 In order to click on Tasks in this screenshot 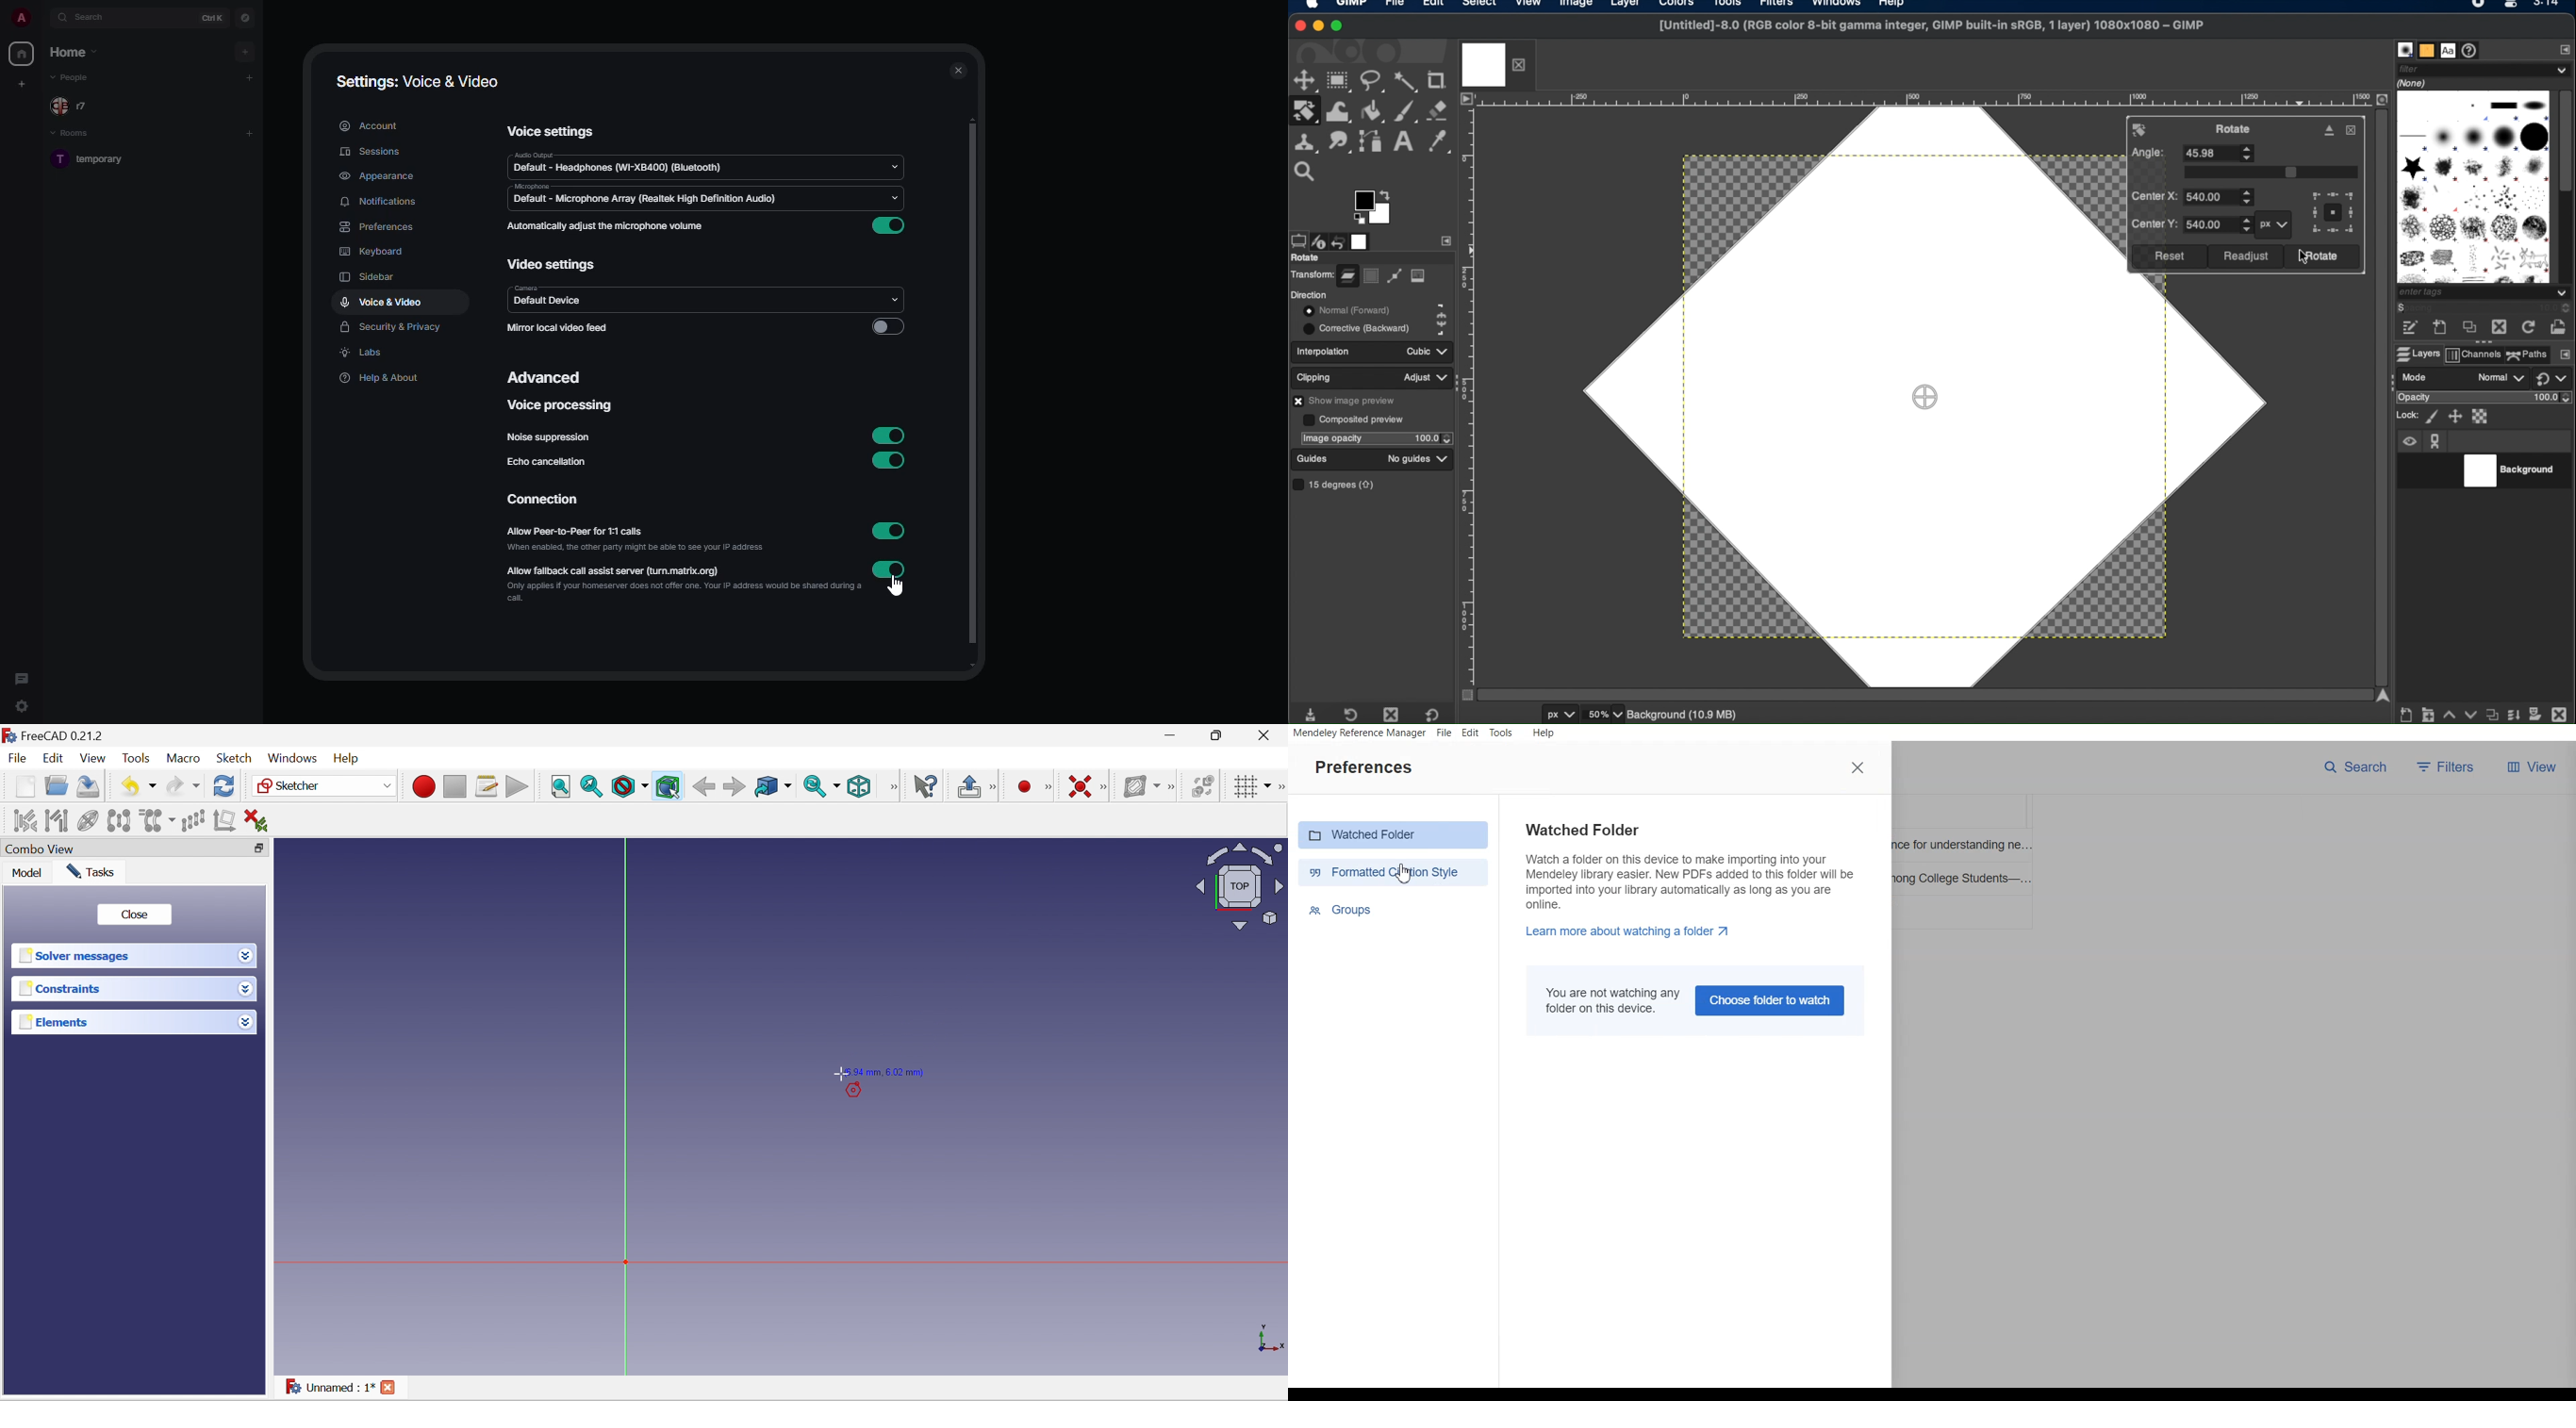, I will do `click(91, 872)`.